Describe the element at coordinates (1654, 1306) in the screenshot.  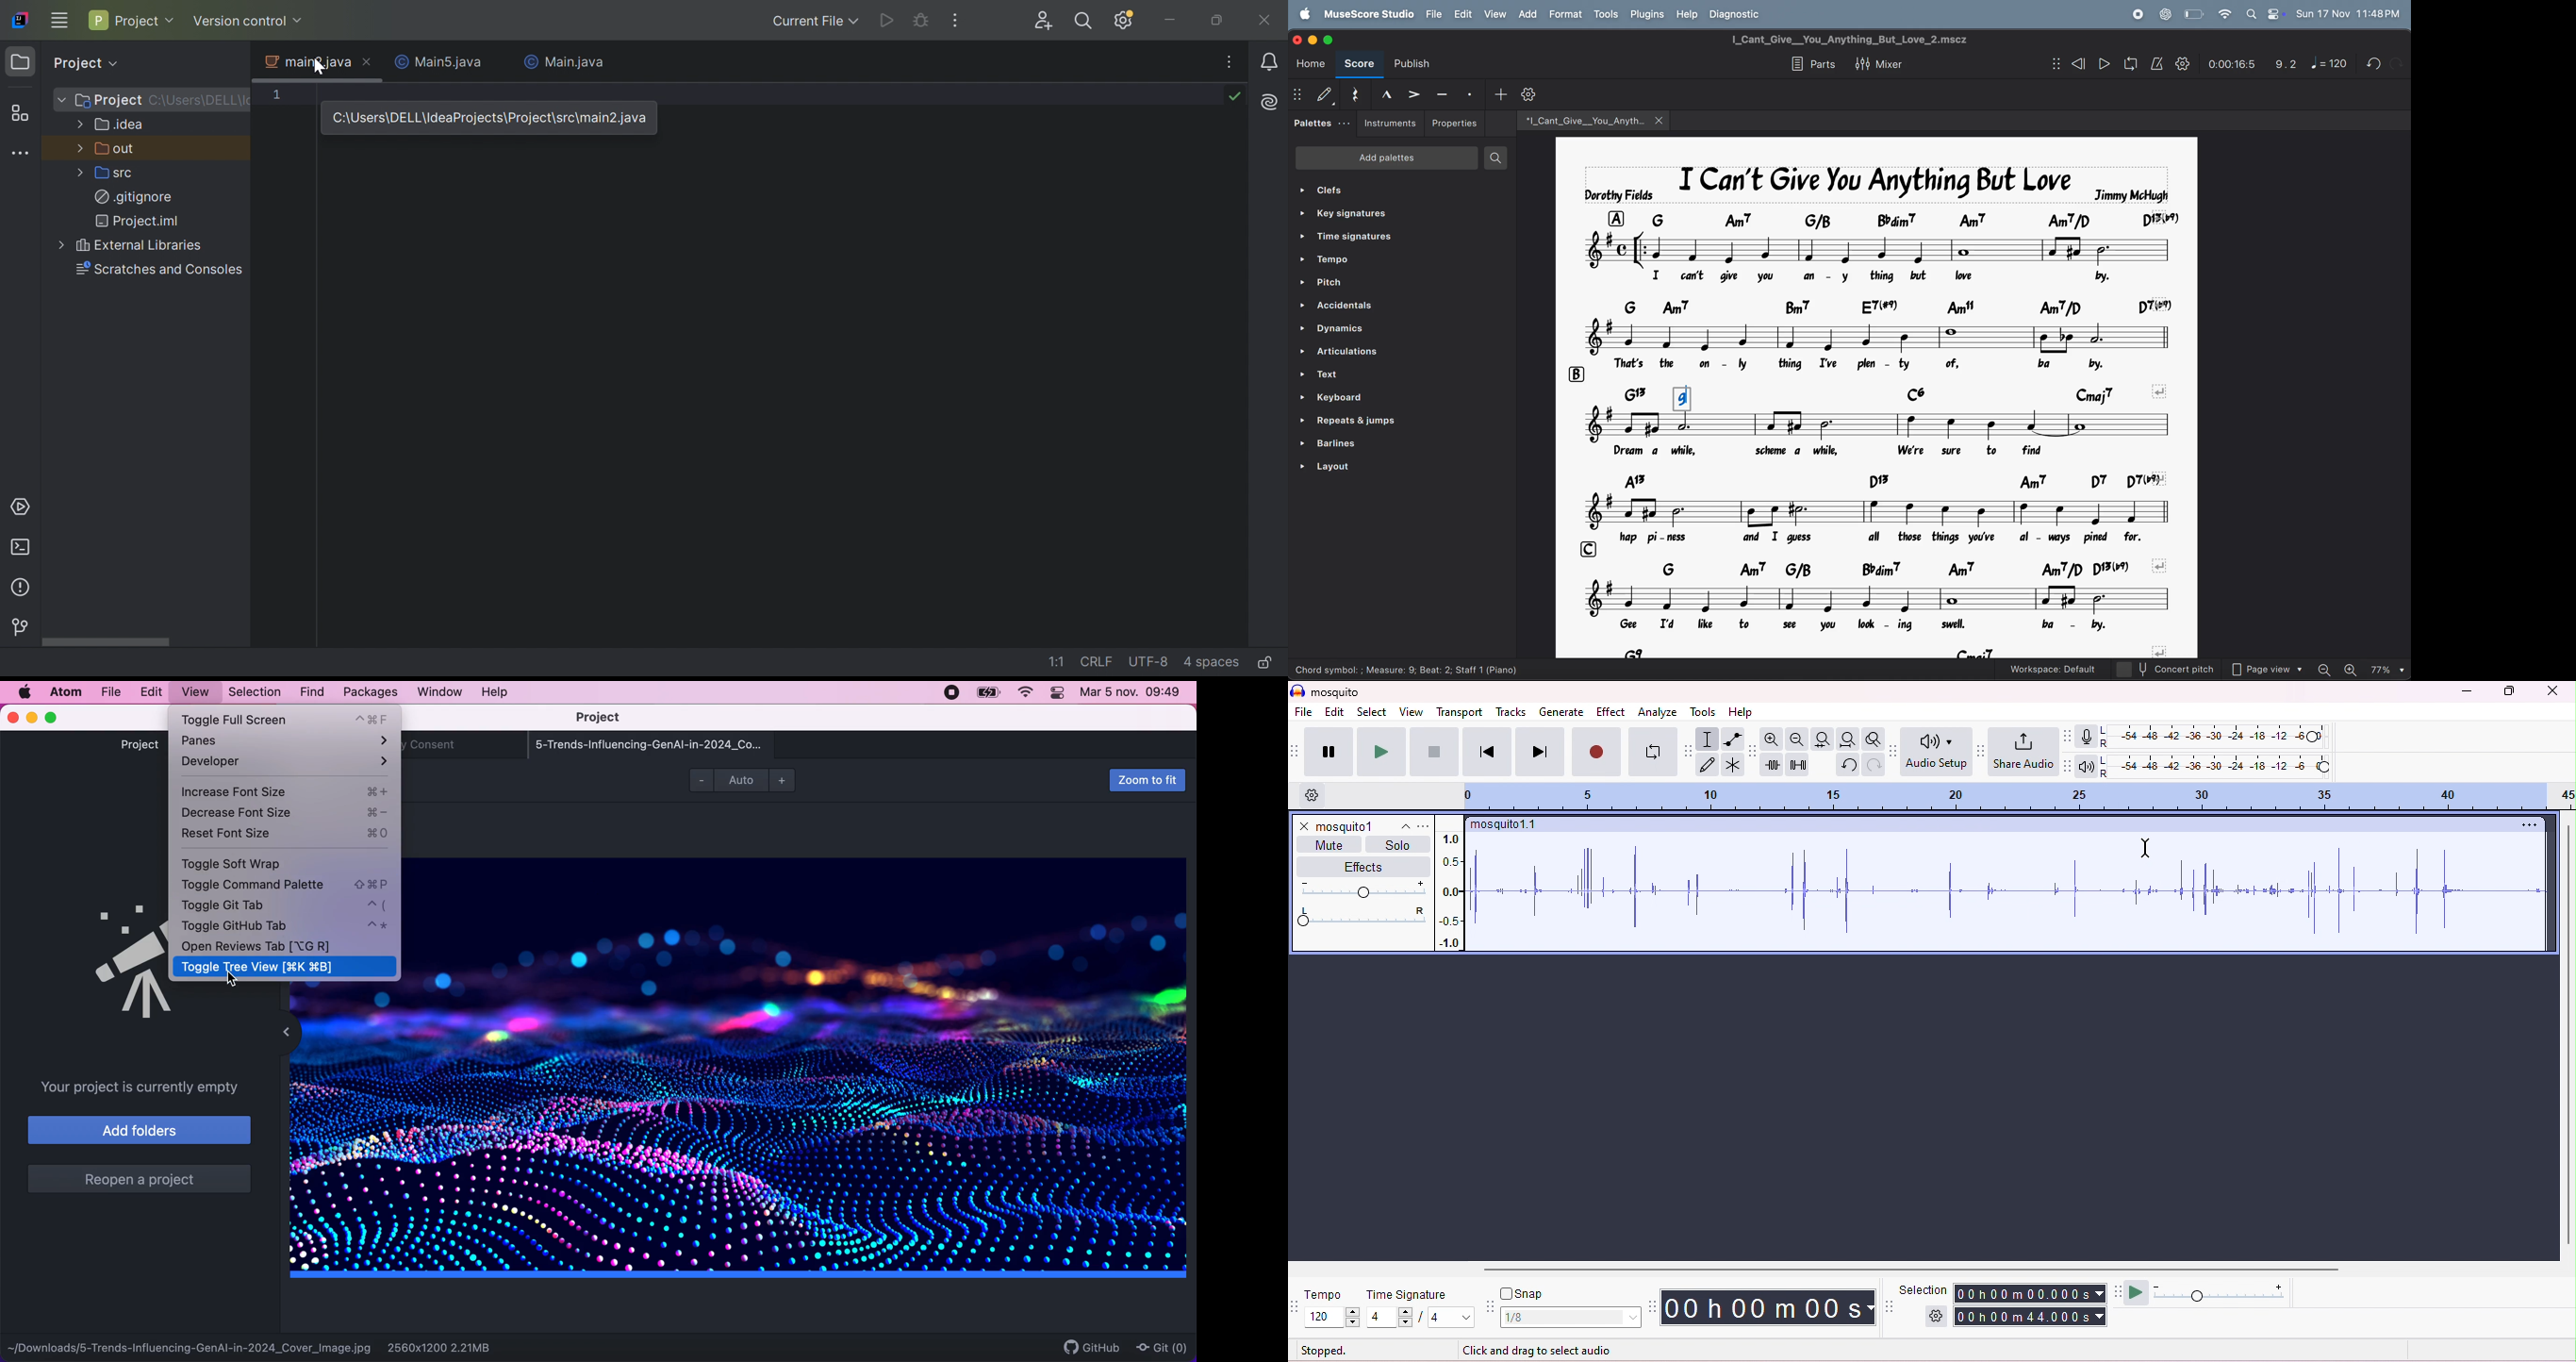
I see `time tool` at that location.